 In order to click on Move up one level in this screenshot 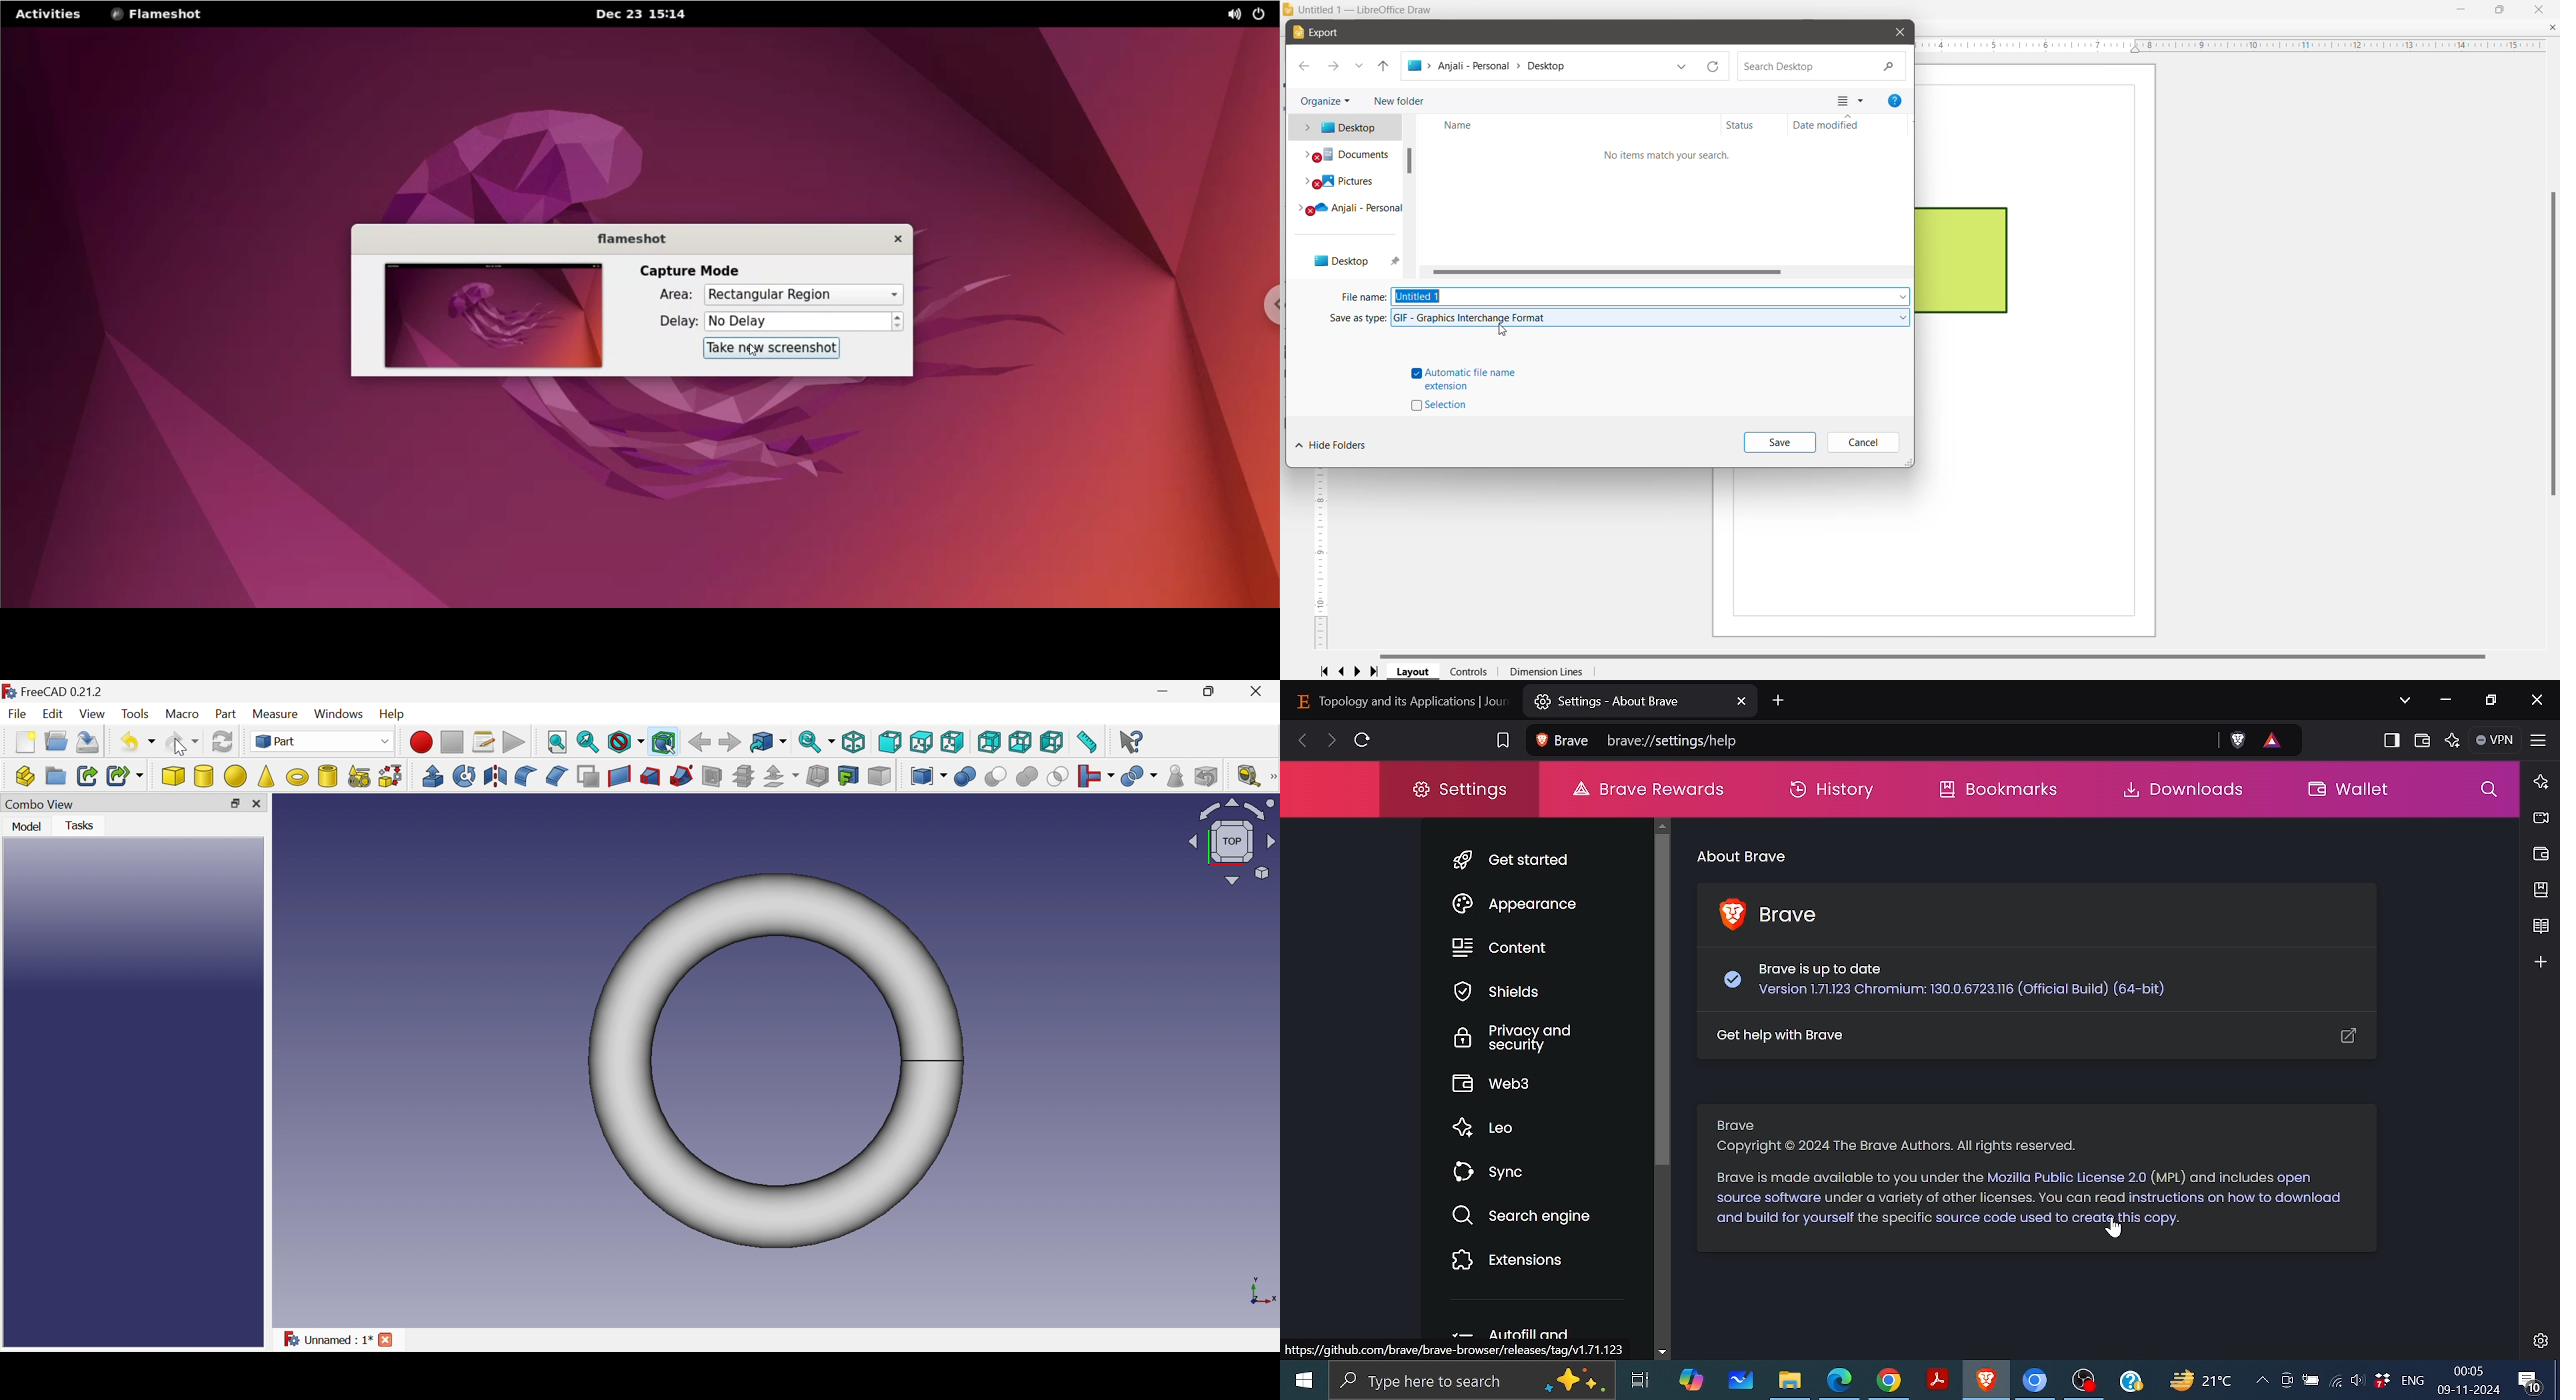, I will do `click(1383, 67)`.